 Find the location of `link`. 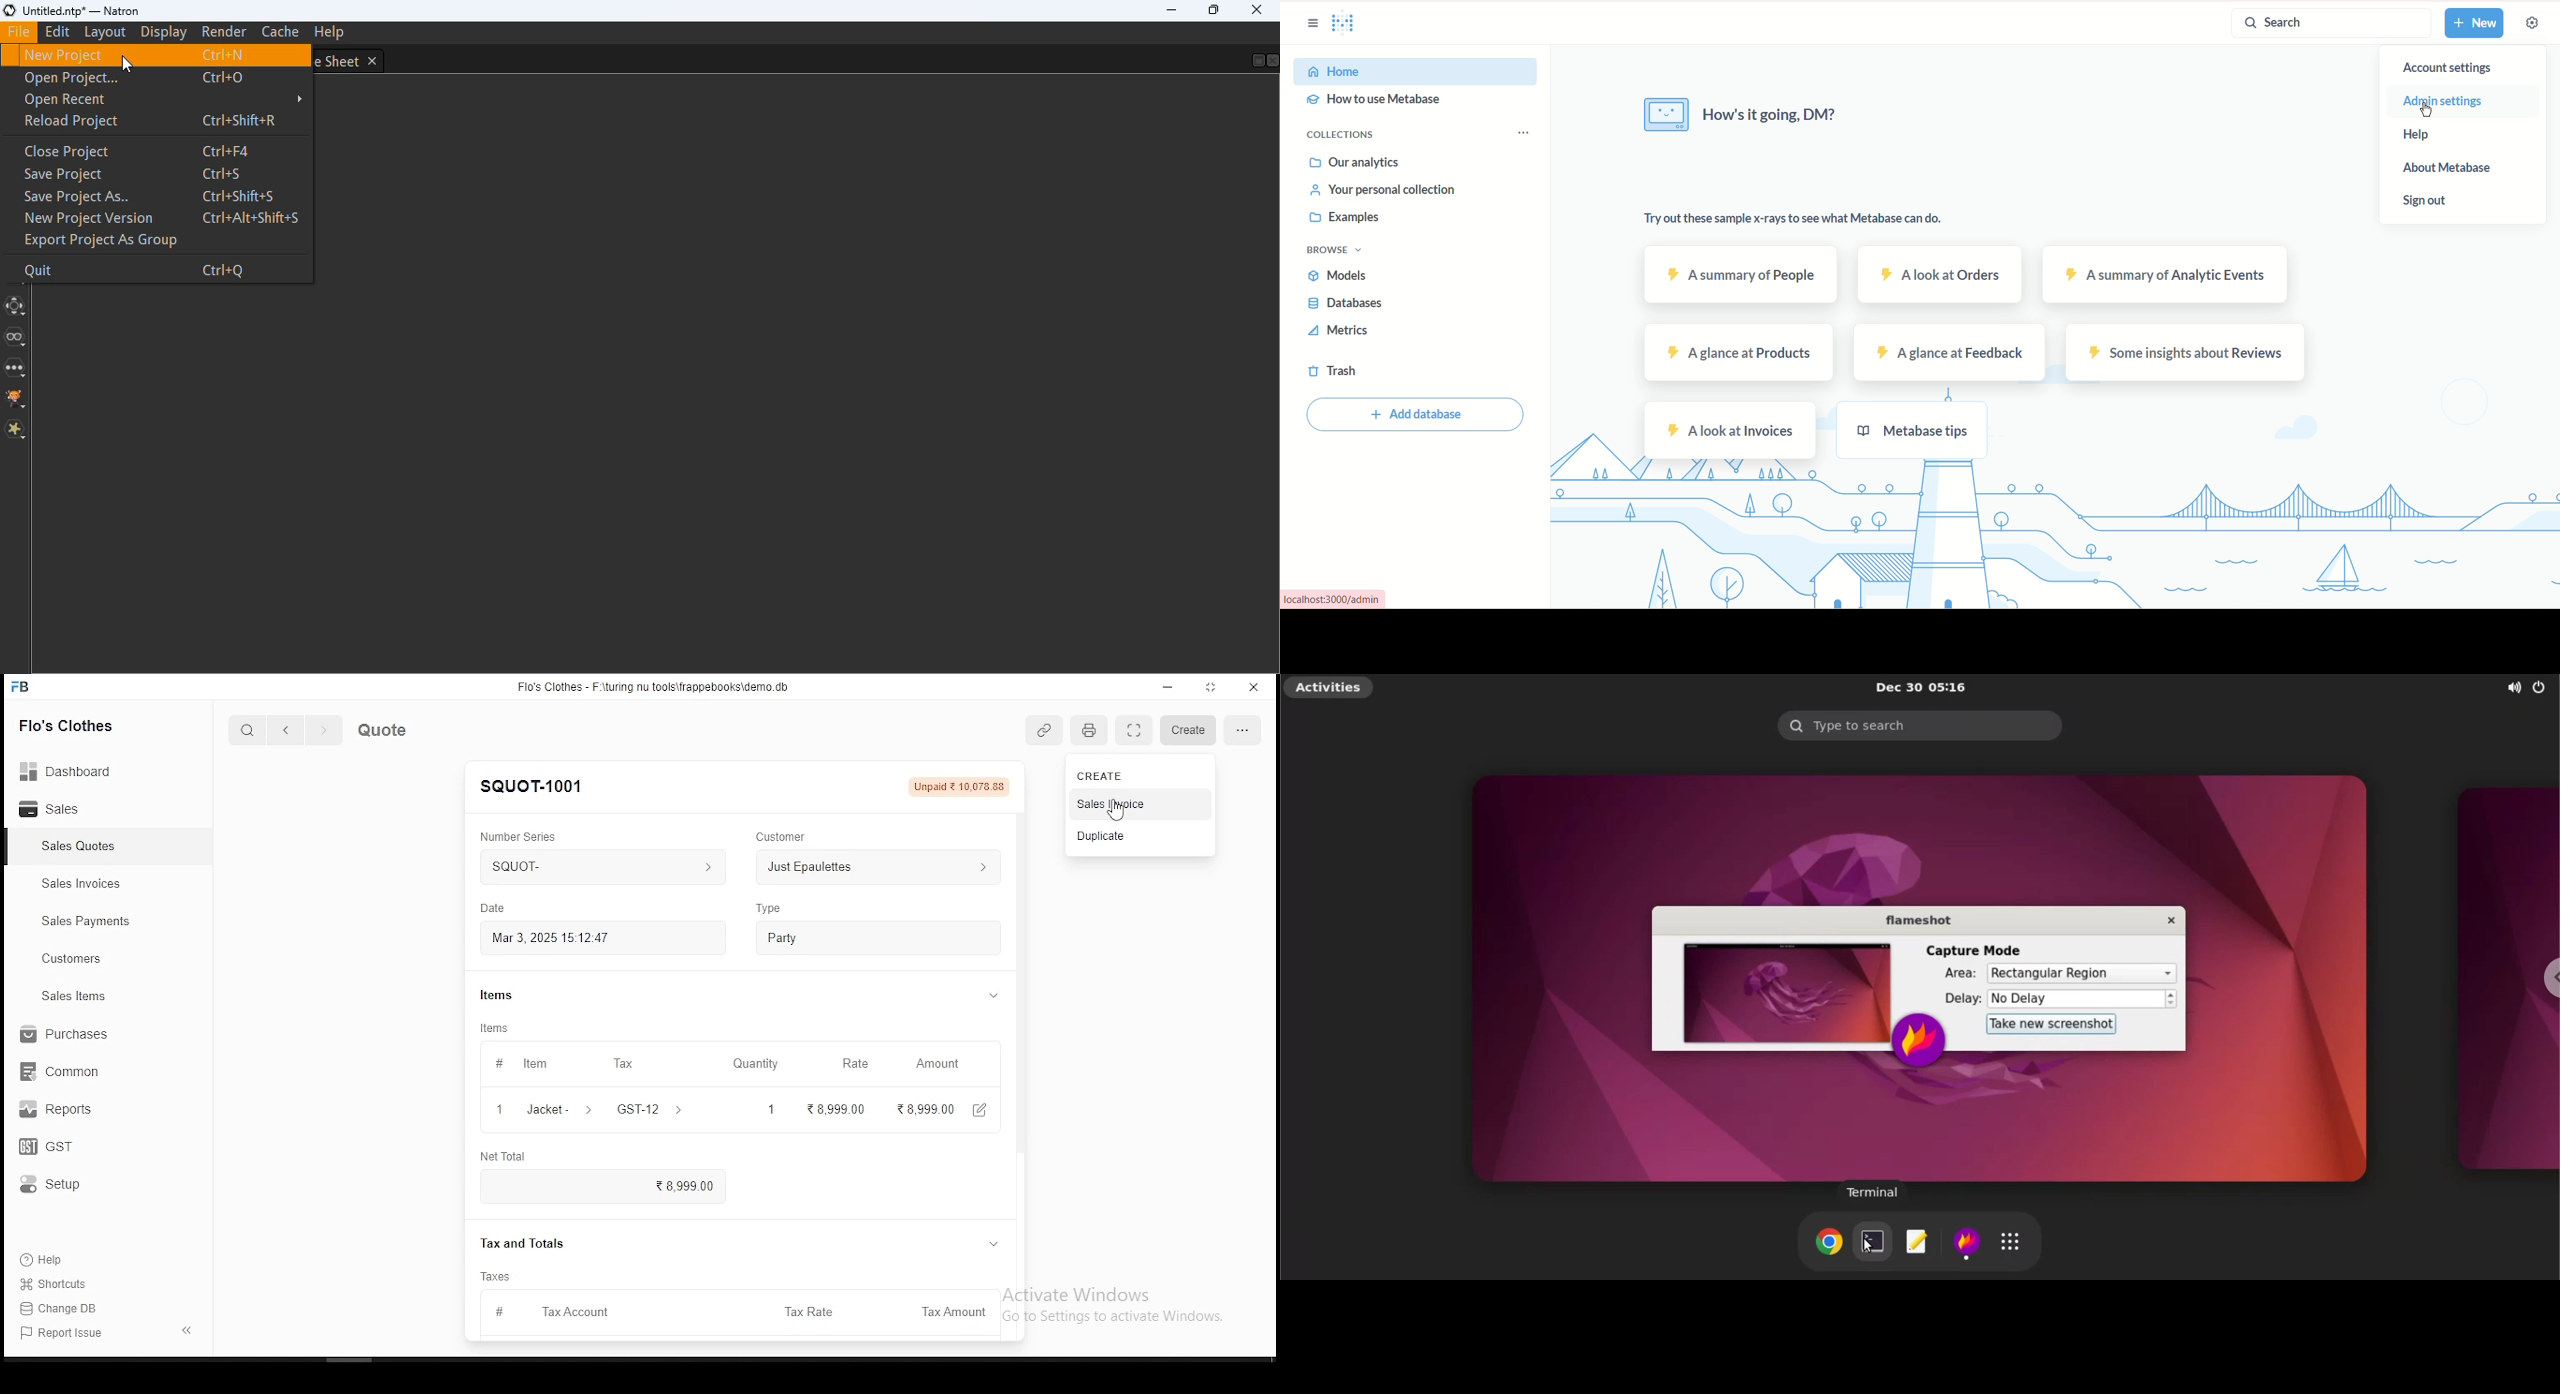

link is located at coordinates (1046, 731).